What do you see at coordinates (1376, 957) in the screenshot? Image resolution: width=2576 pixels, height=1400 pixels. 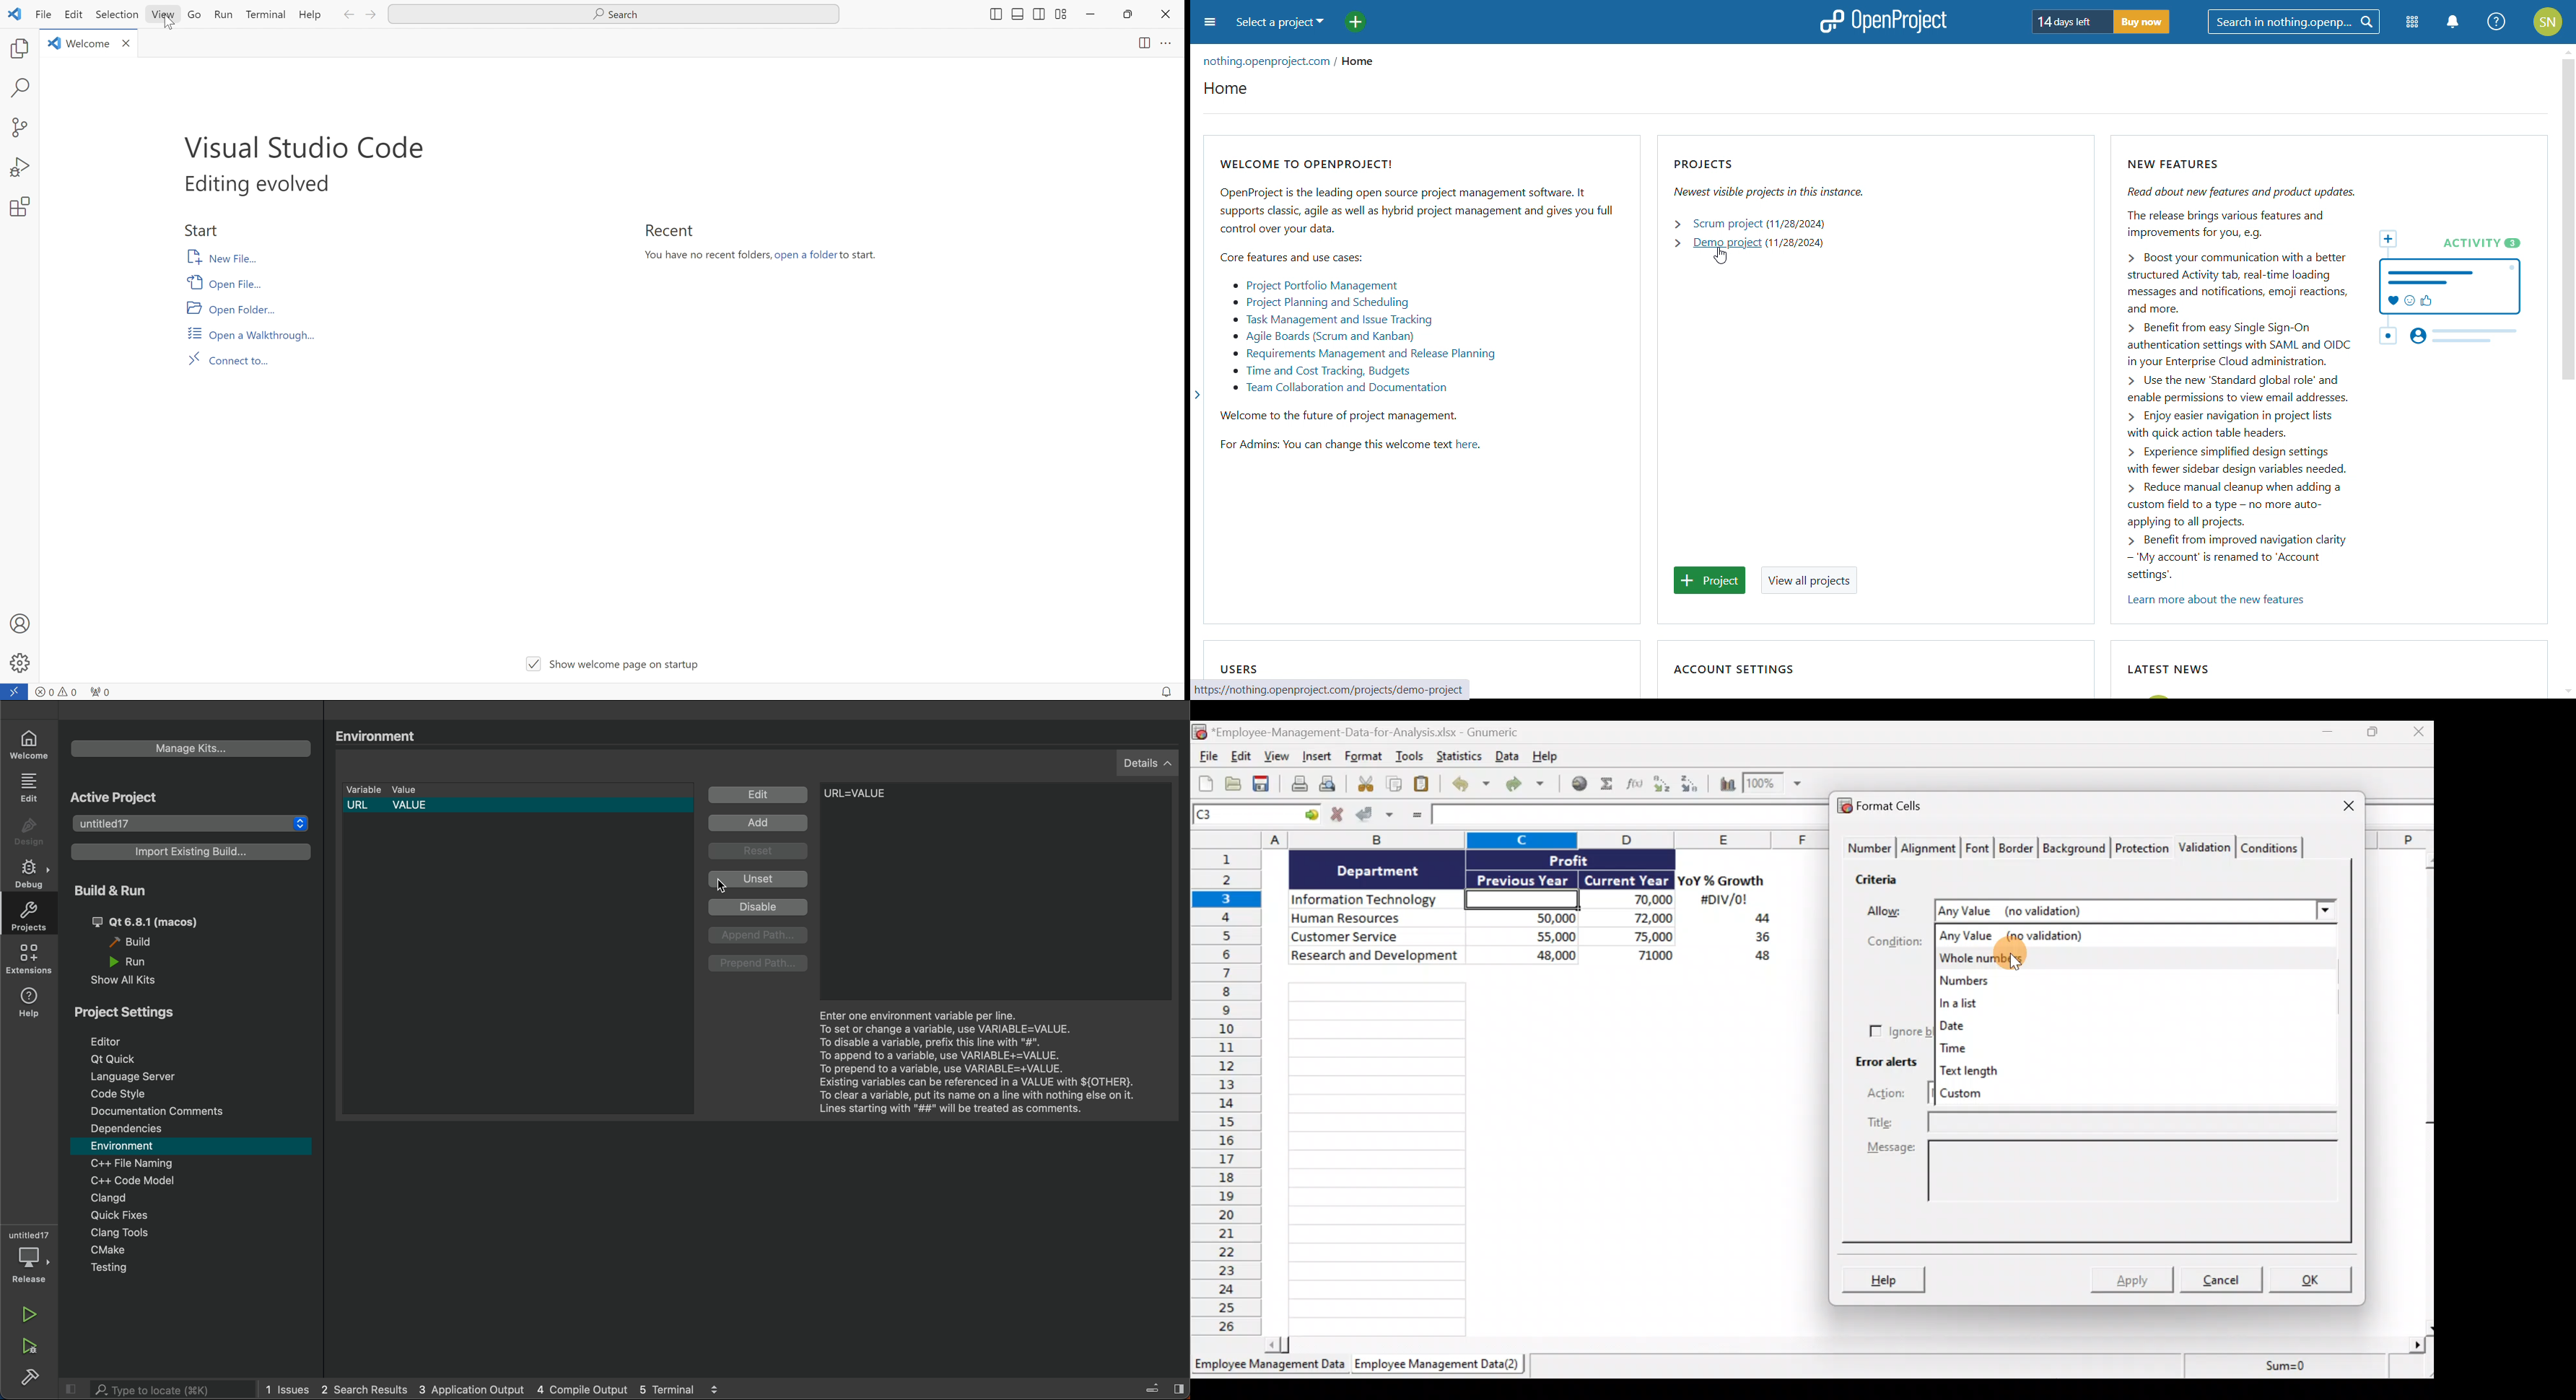 I see `Research and development` at bounding box center [1376, 957].